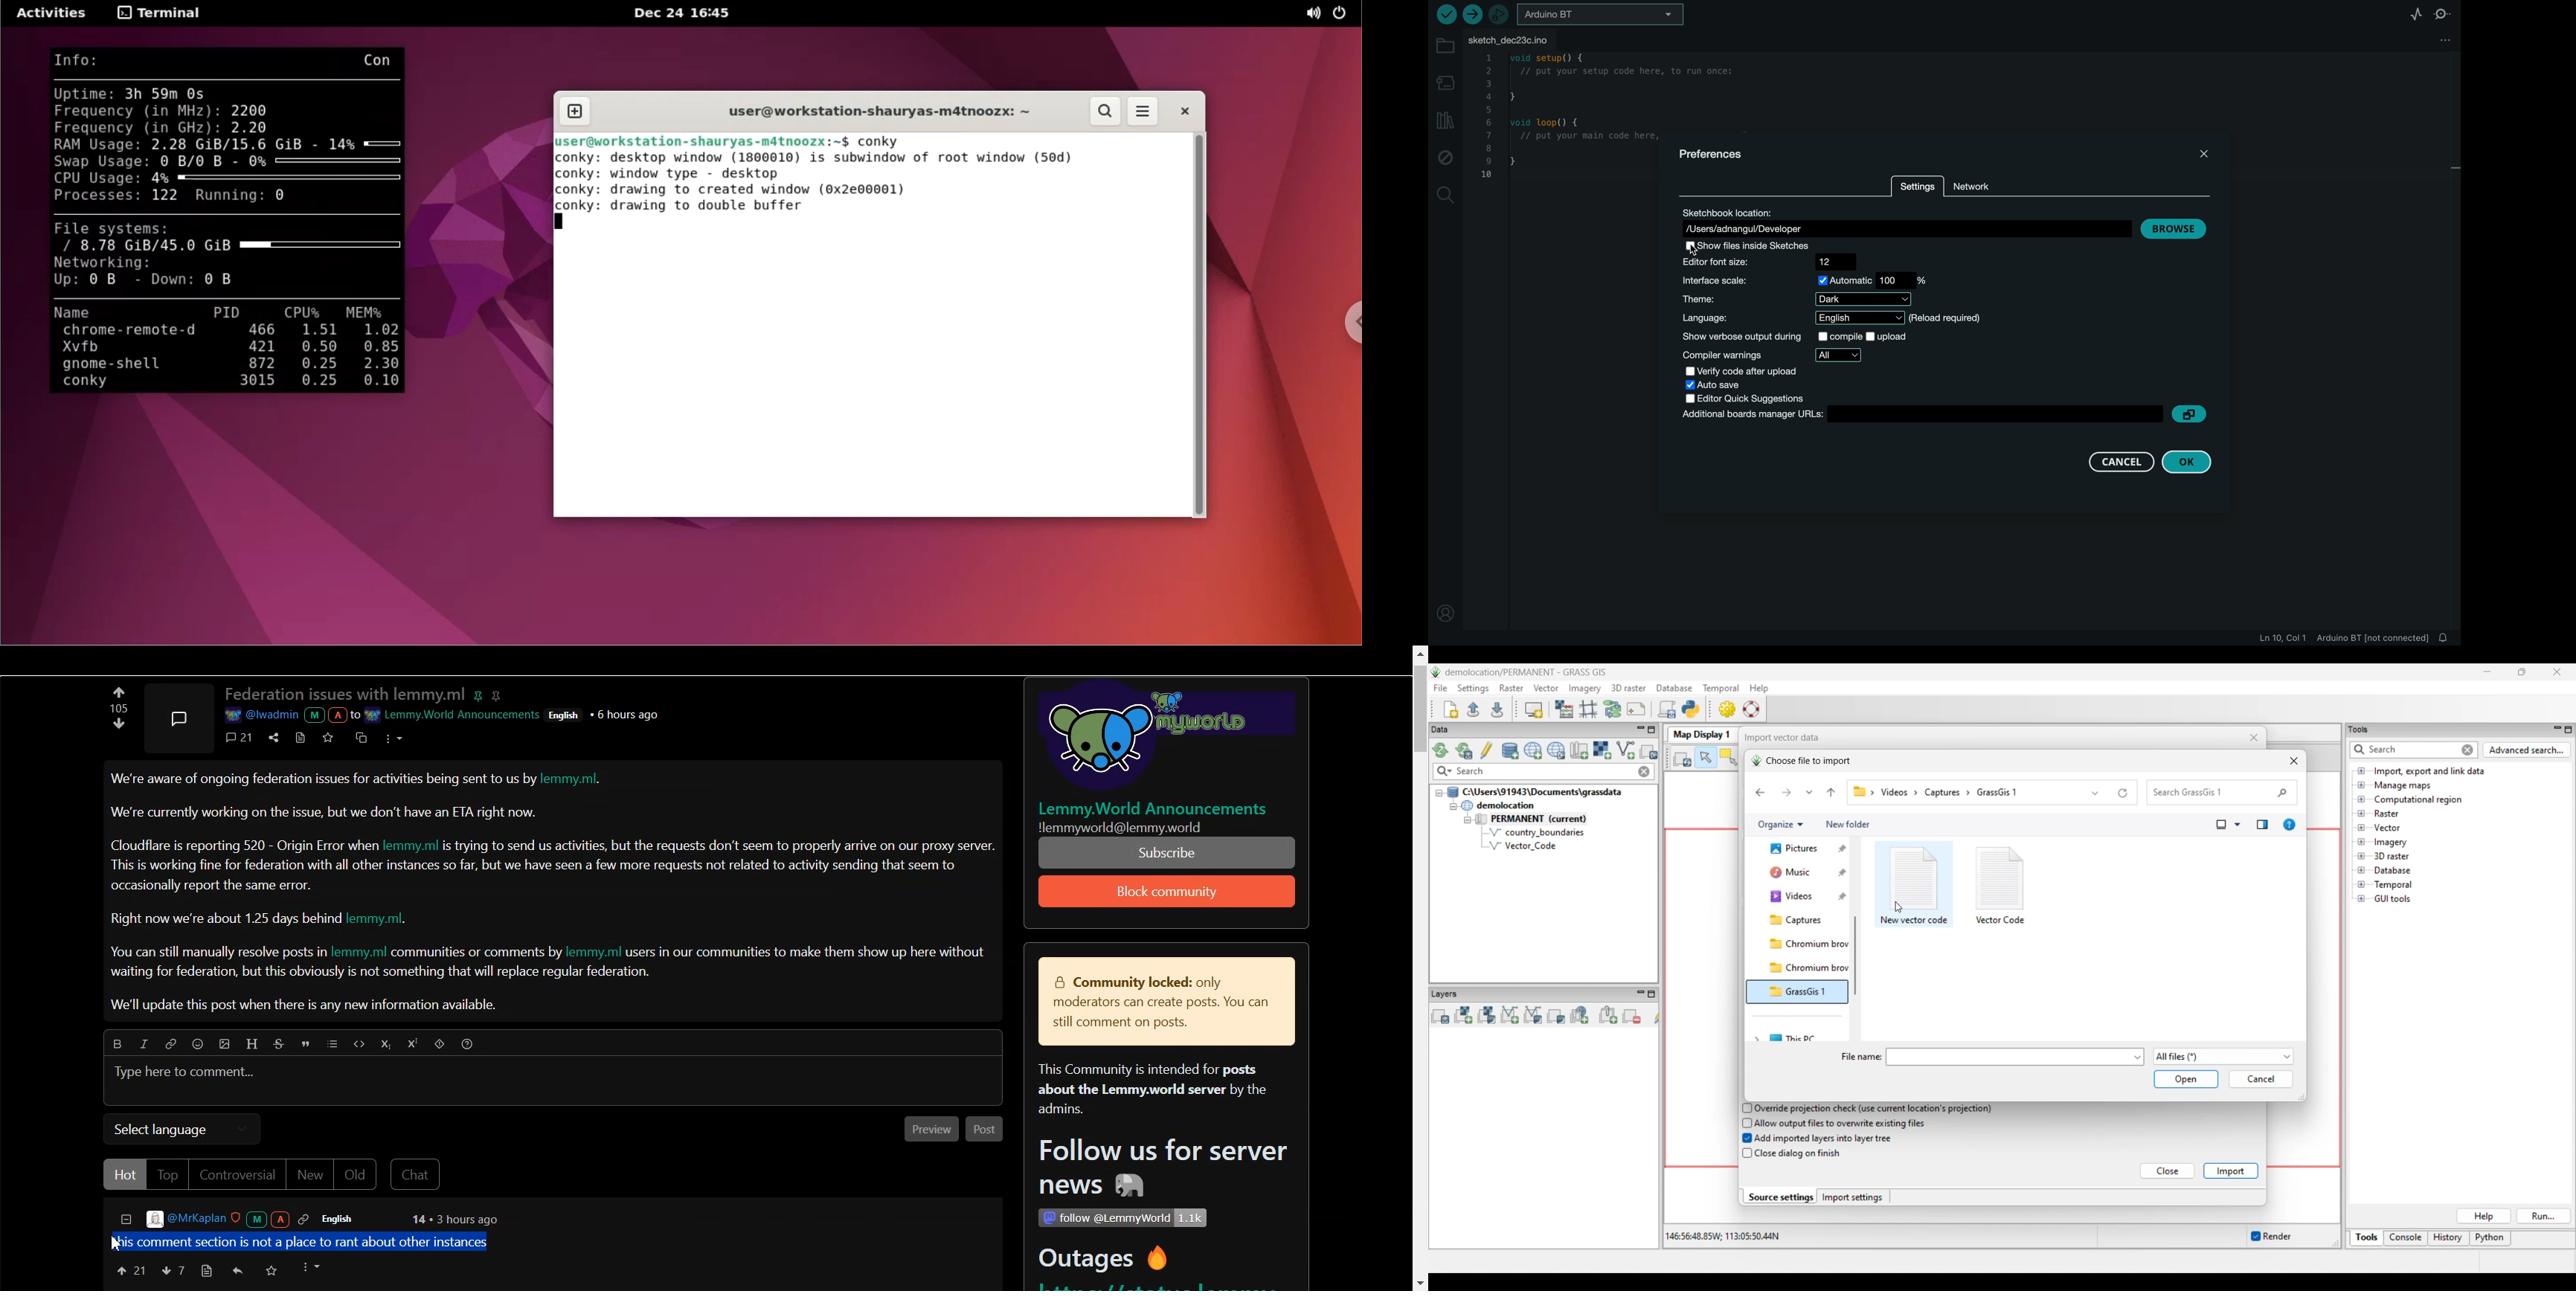 The height and width of the screenshot is (1316, 2576). Describe the element at coordinates (167, 1174) in the screenshot. I see `Top` at that location.